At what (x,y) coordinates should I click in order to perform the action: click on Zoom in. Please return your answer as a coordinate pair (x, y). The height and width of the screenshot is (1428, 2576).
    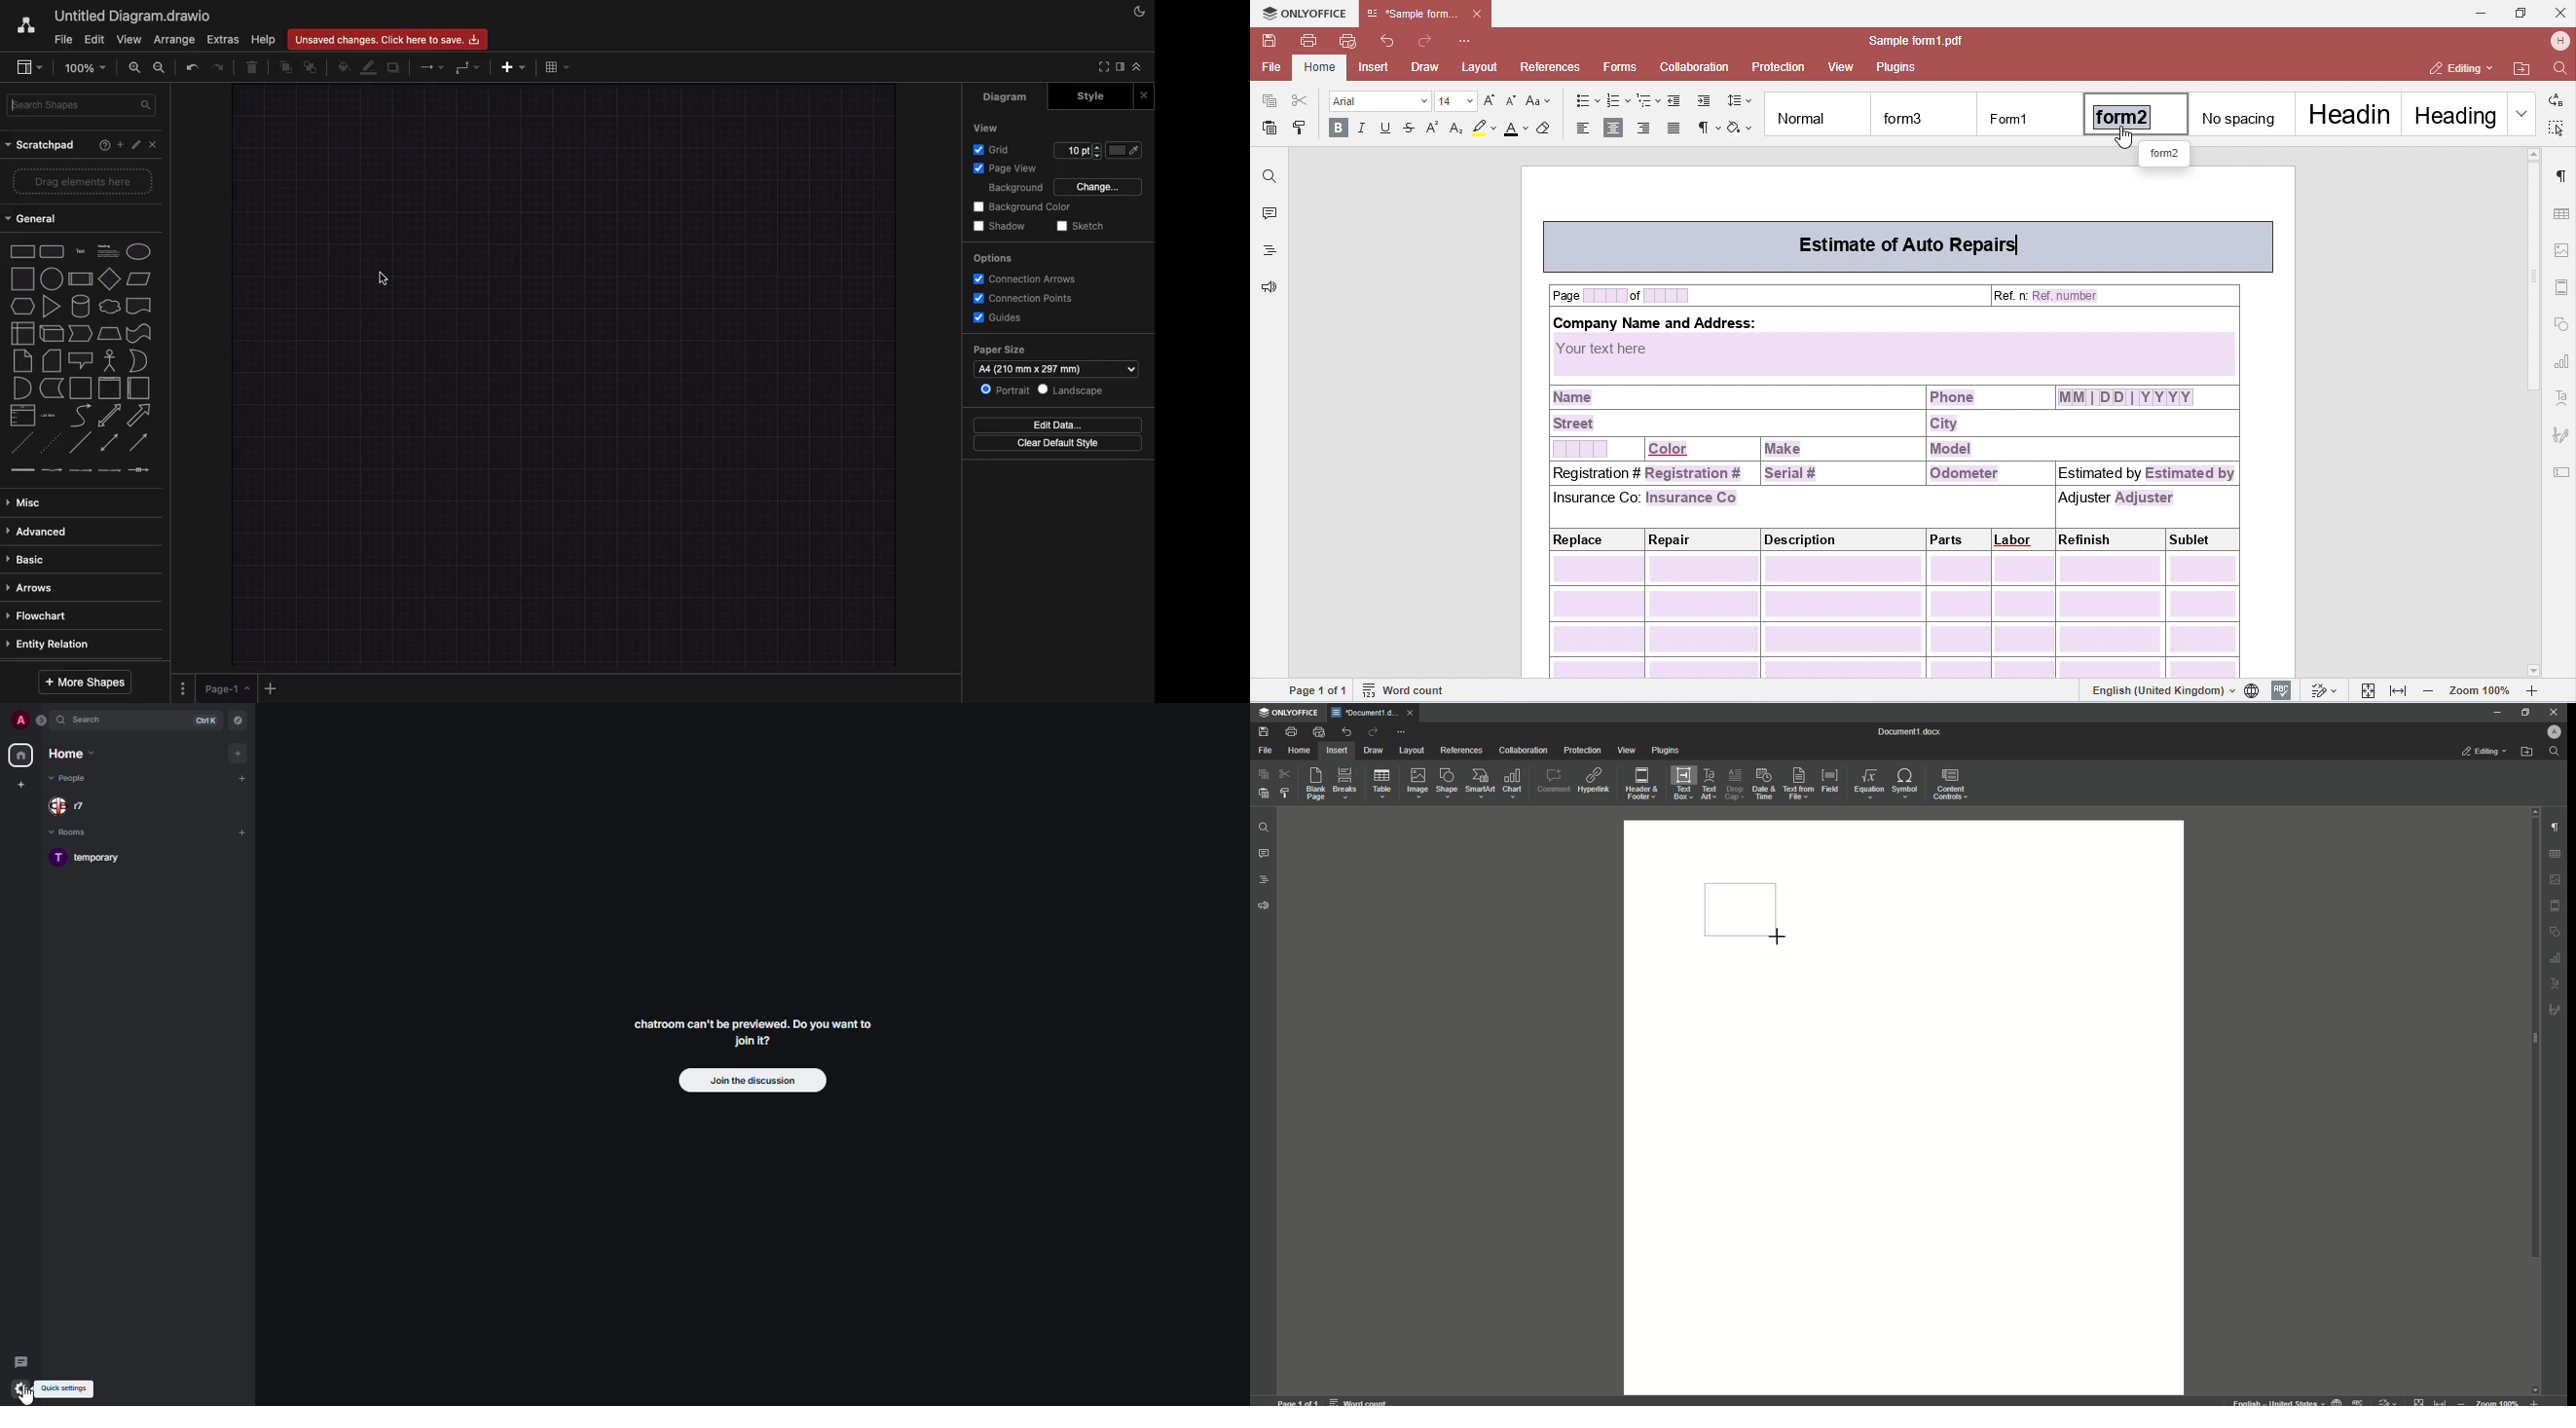
    Looking at the image, I should click on (136, 70).